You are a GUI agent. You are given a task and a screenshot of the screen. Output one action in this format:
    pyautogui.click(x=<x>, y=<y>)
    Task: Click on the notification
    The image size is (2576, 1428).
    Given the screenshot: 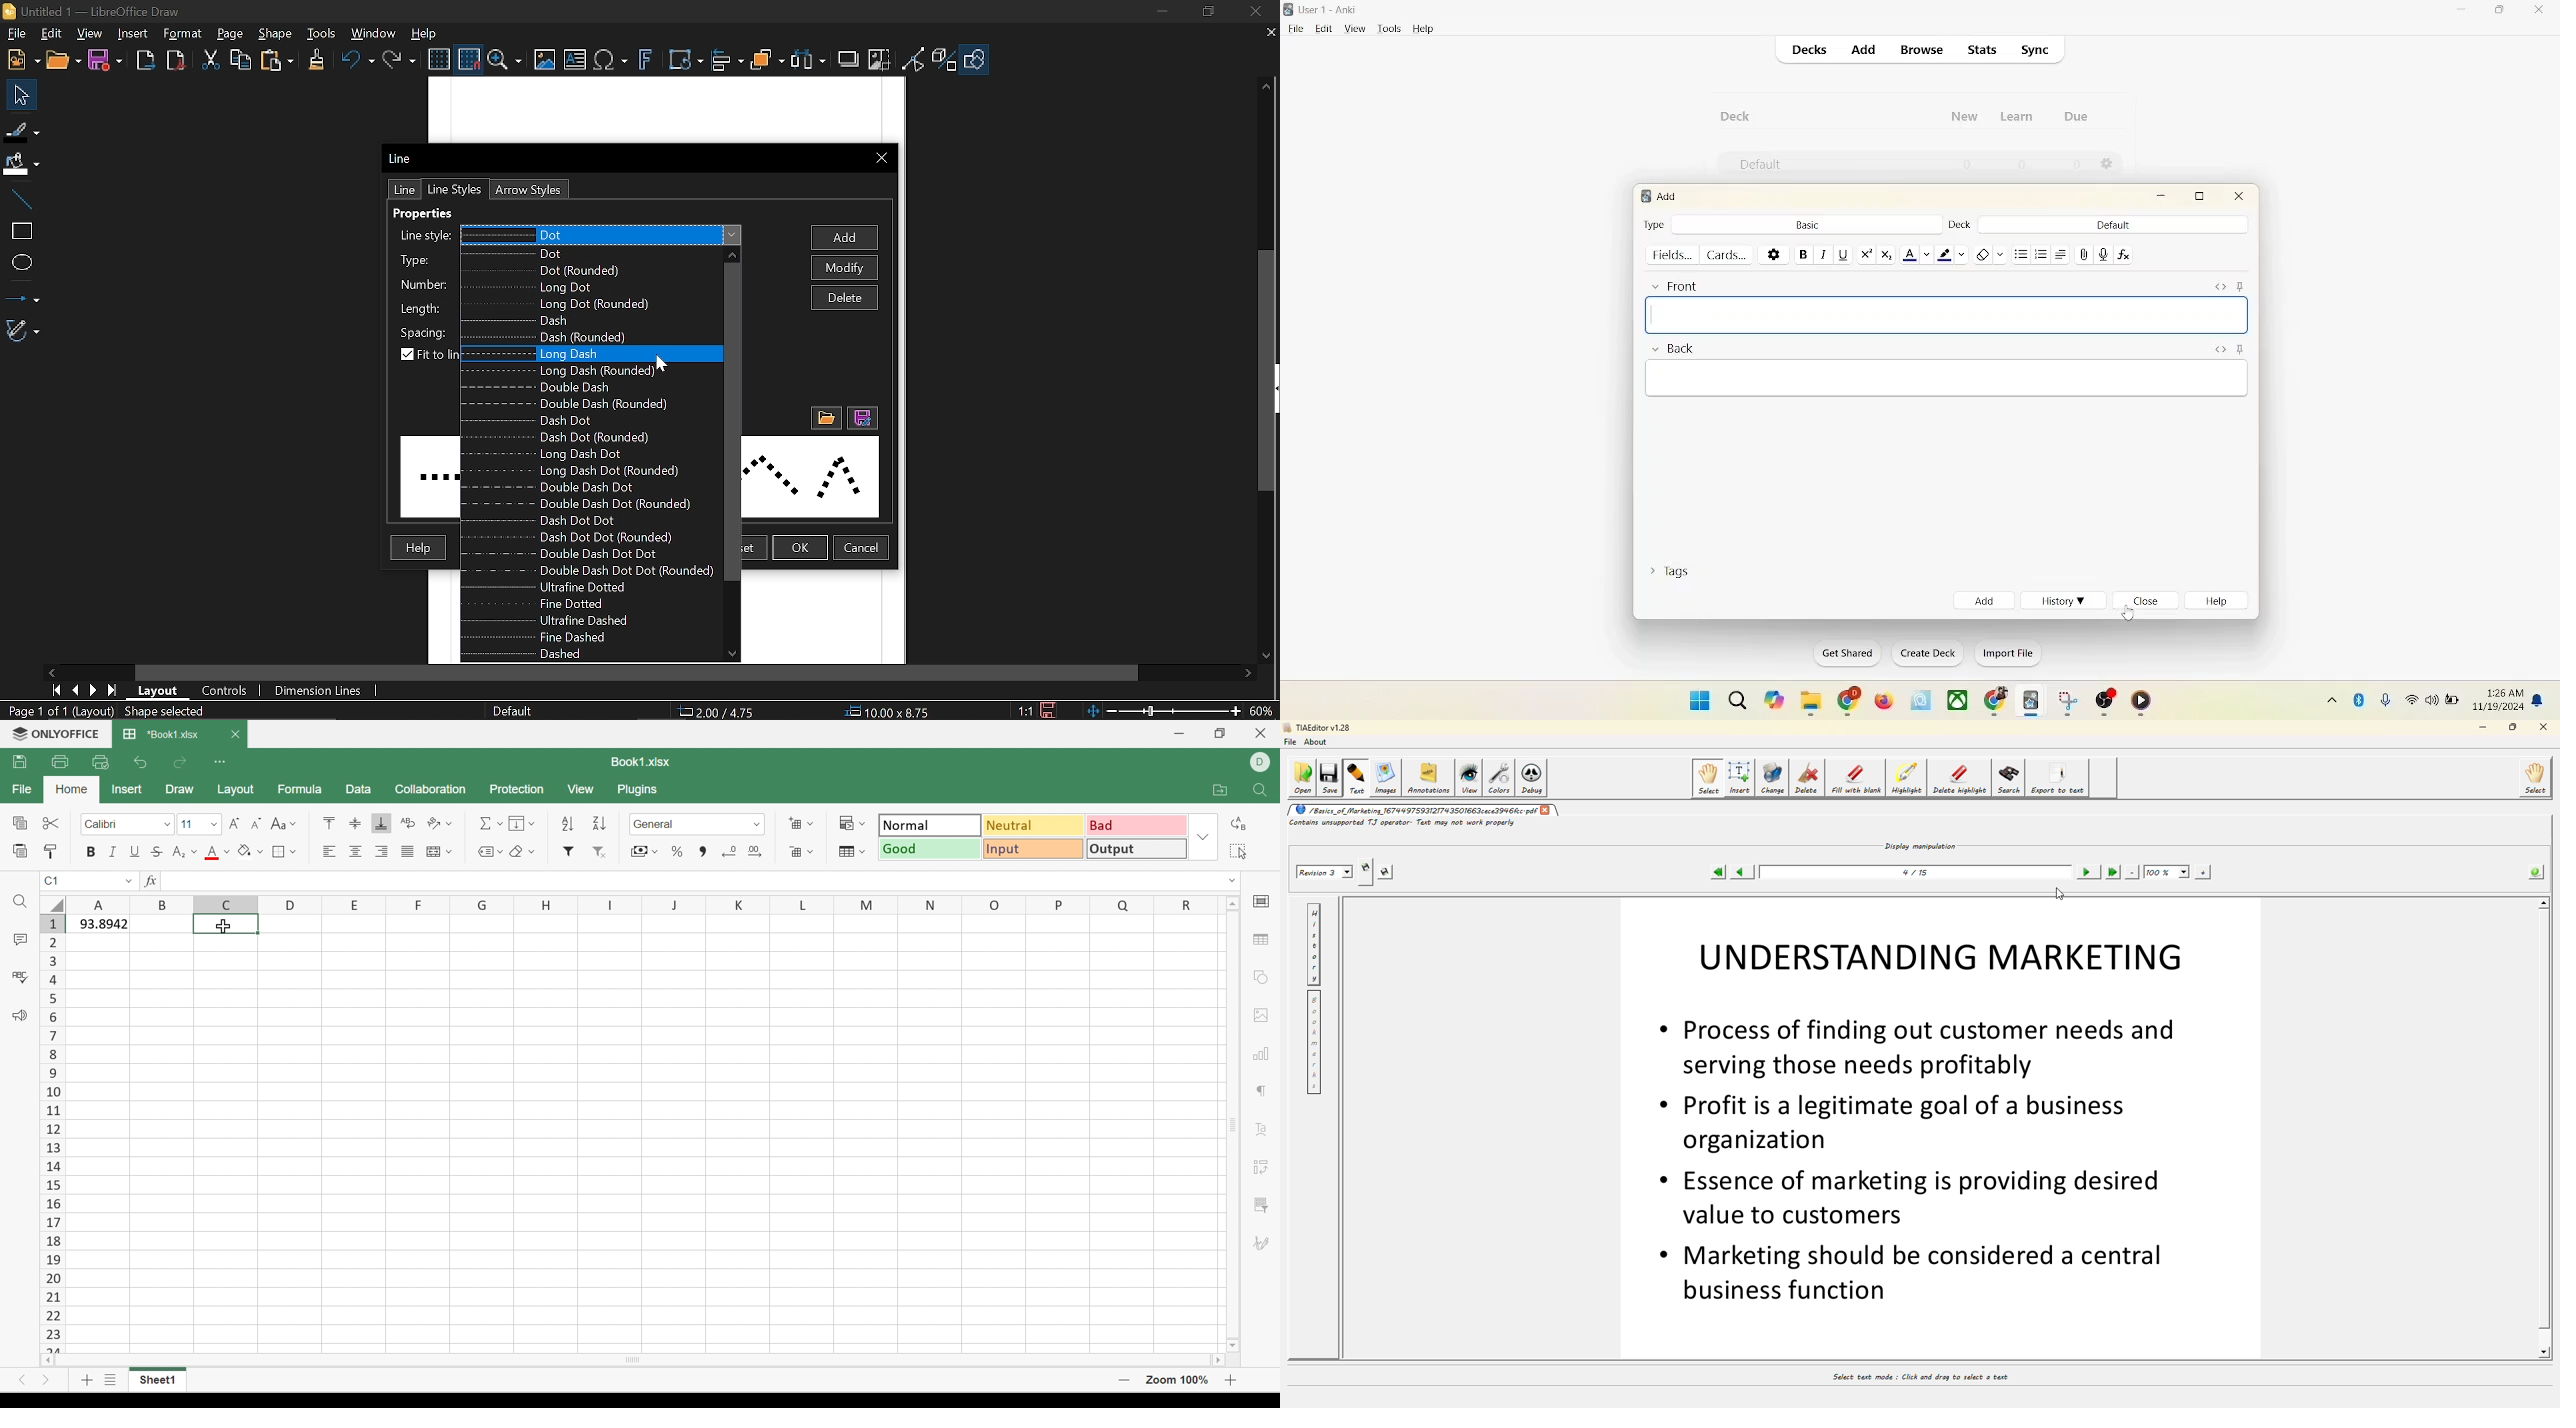 What is the action you would take?
    pyautogui.click(x=2539, y=700)
    